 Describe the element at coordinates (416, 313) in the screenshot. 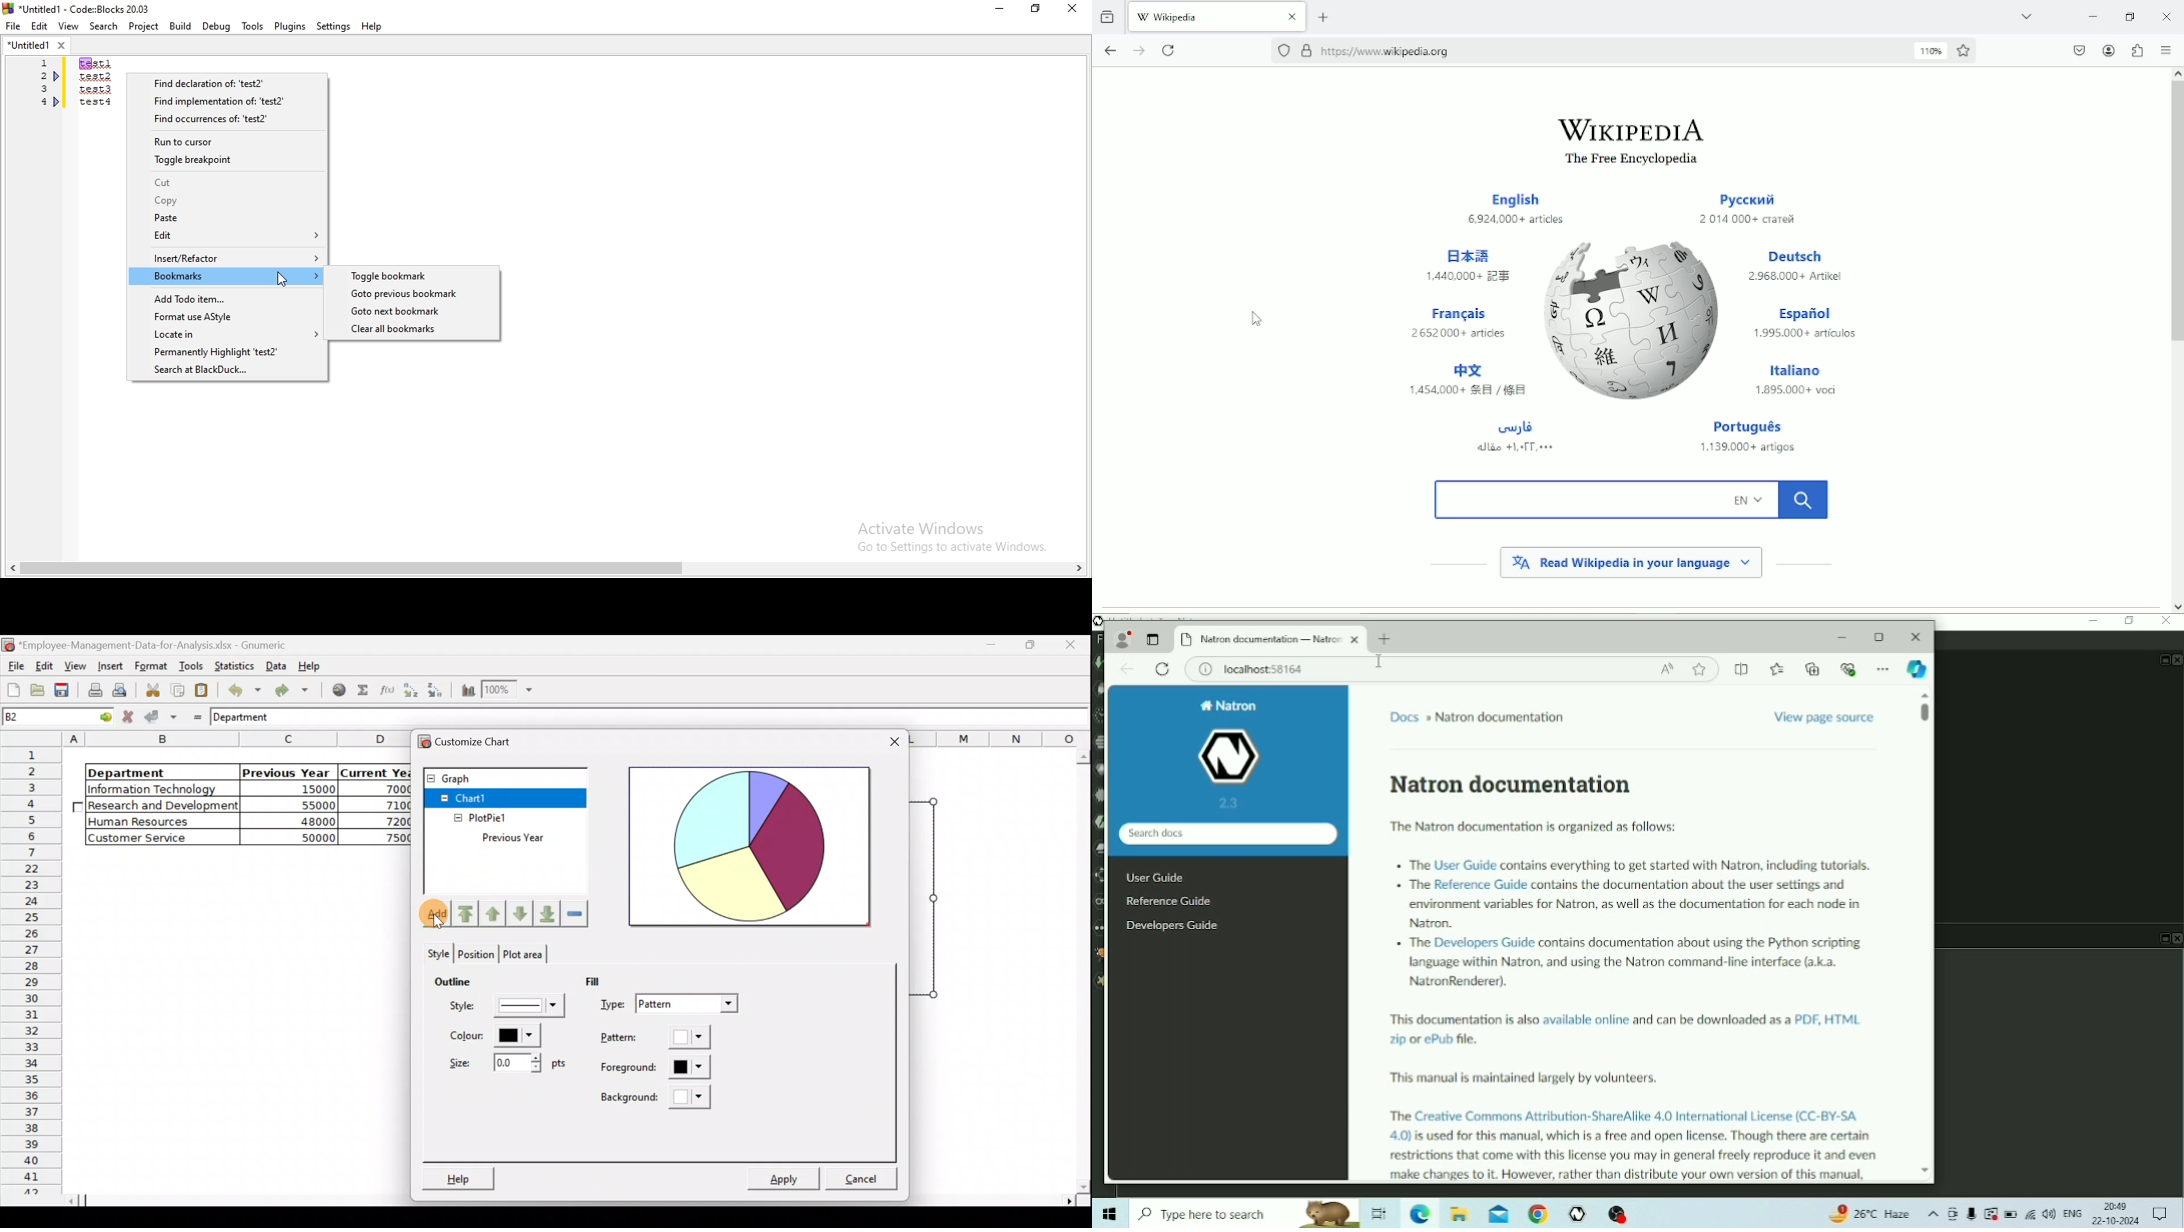

I see `Selected Goto txt bookmark` at that location.